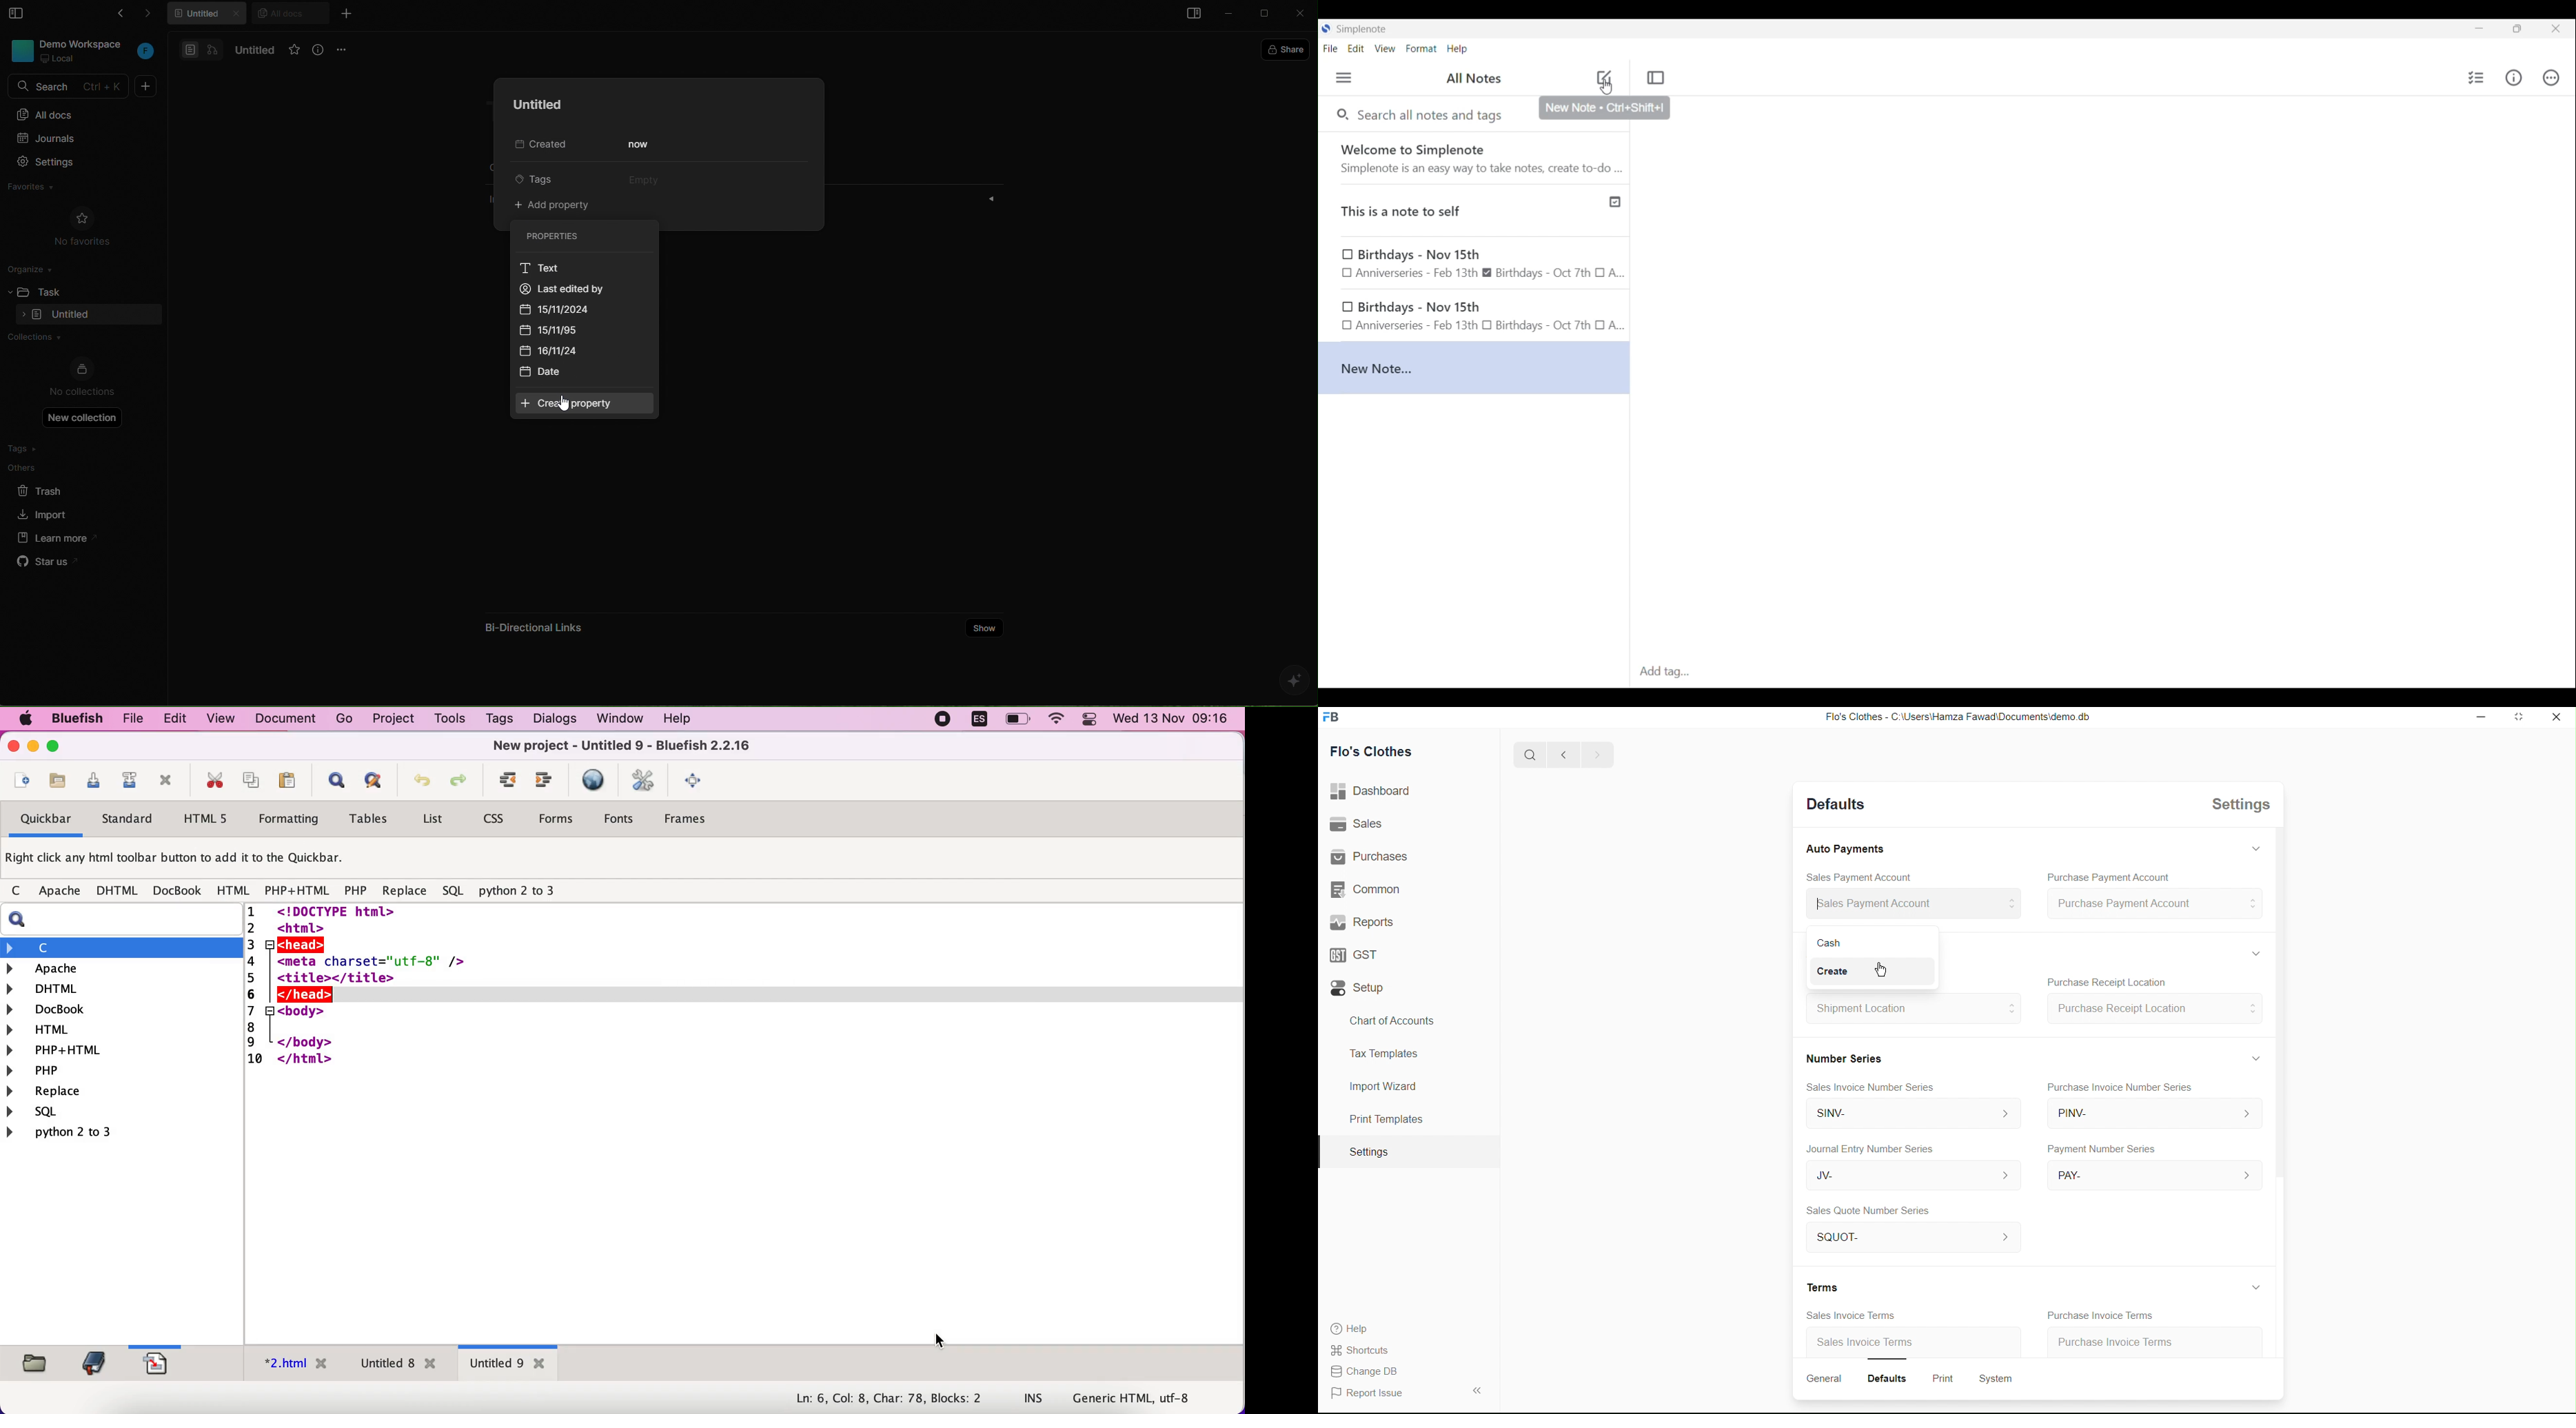 The width and height of the screenshot is (2576, 1428). Describe the element at coordinates (1381, 1051) in the screenshot. I see `Tax Templates` at that location.